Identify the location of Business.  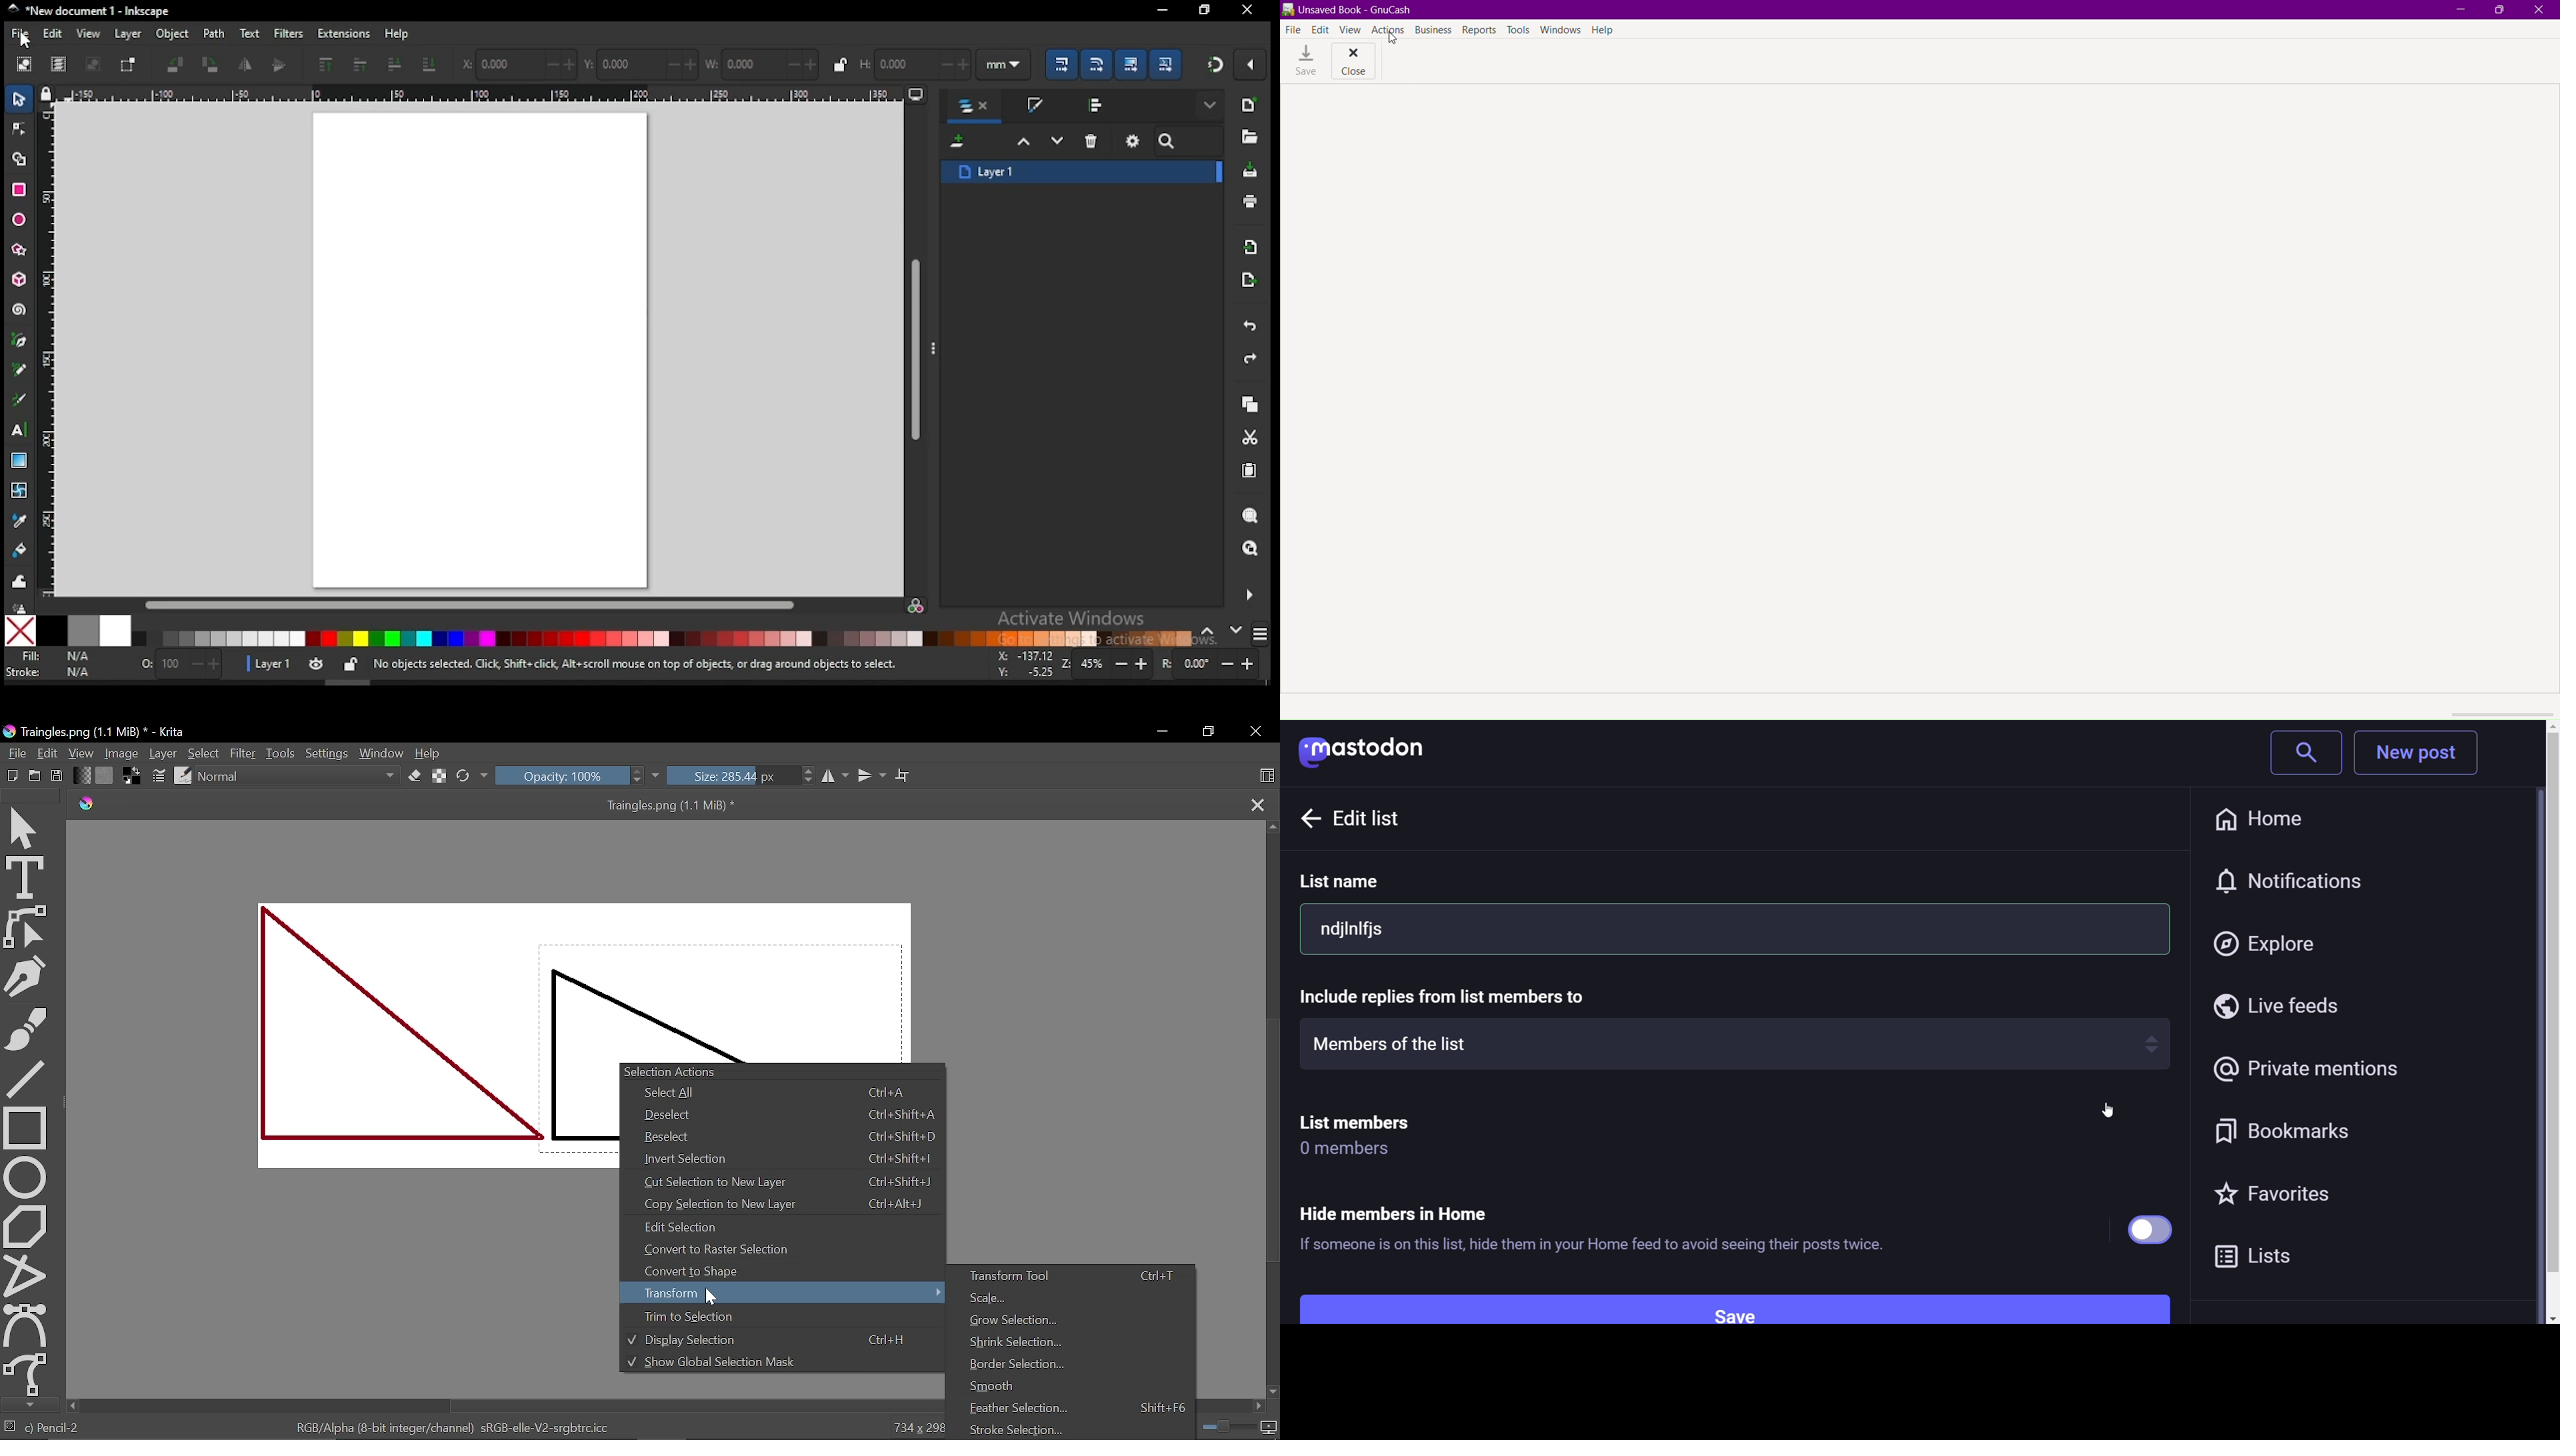
(1433, 28).